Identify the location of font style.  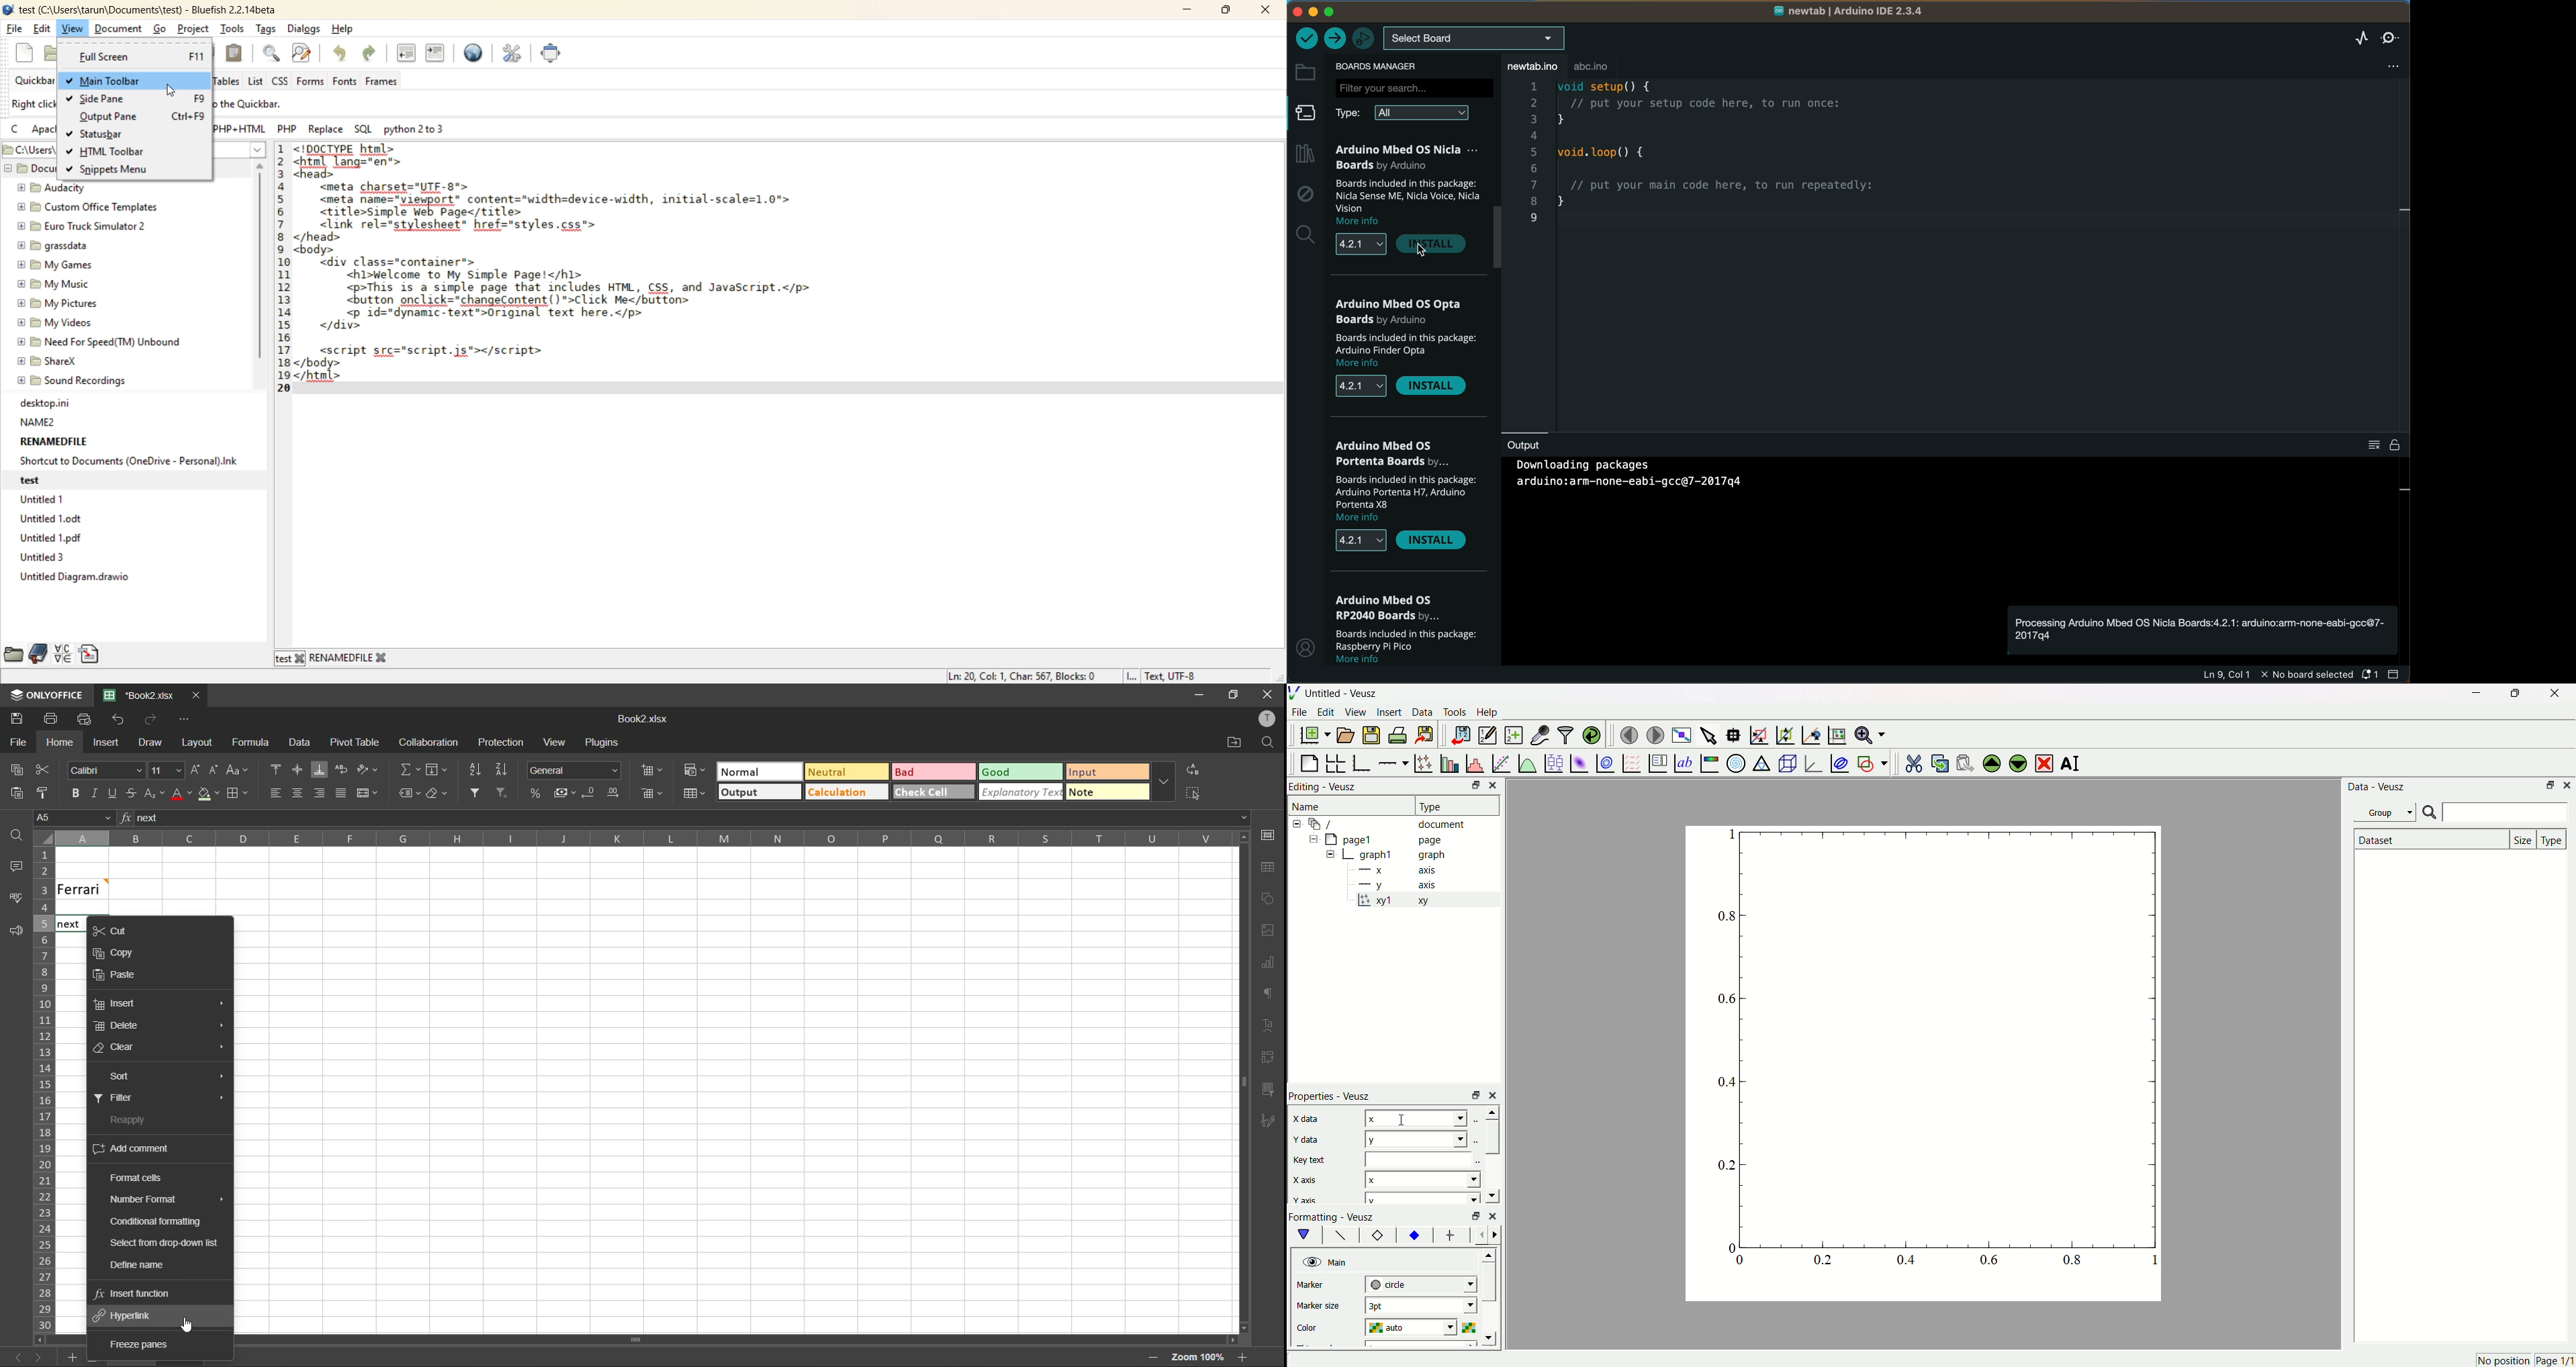
(108, 771).